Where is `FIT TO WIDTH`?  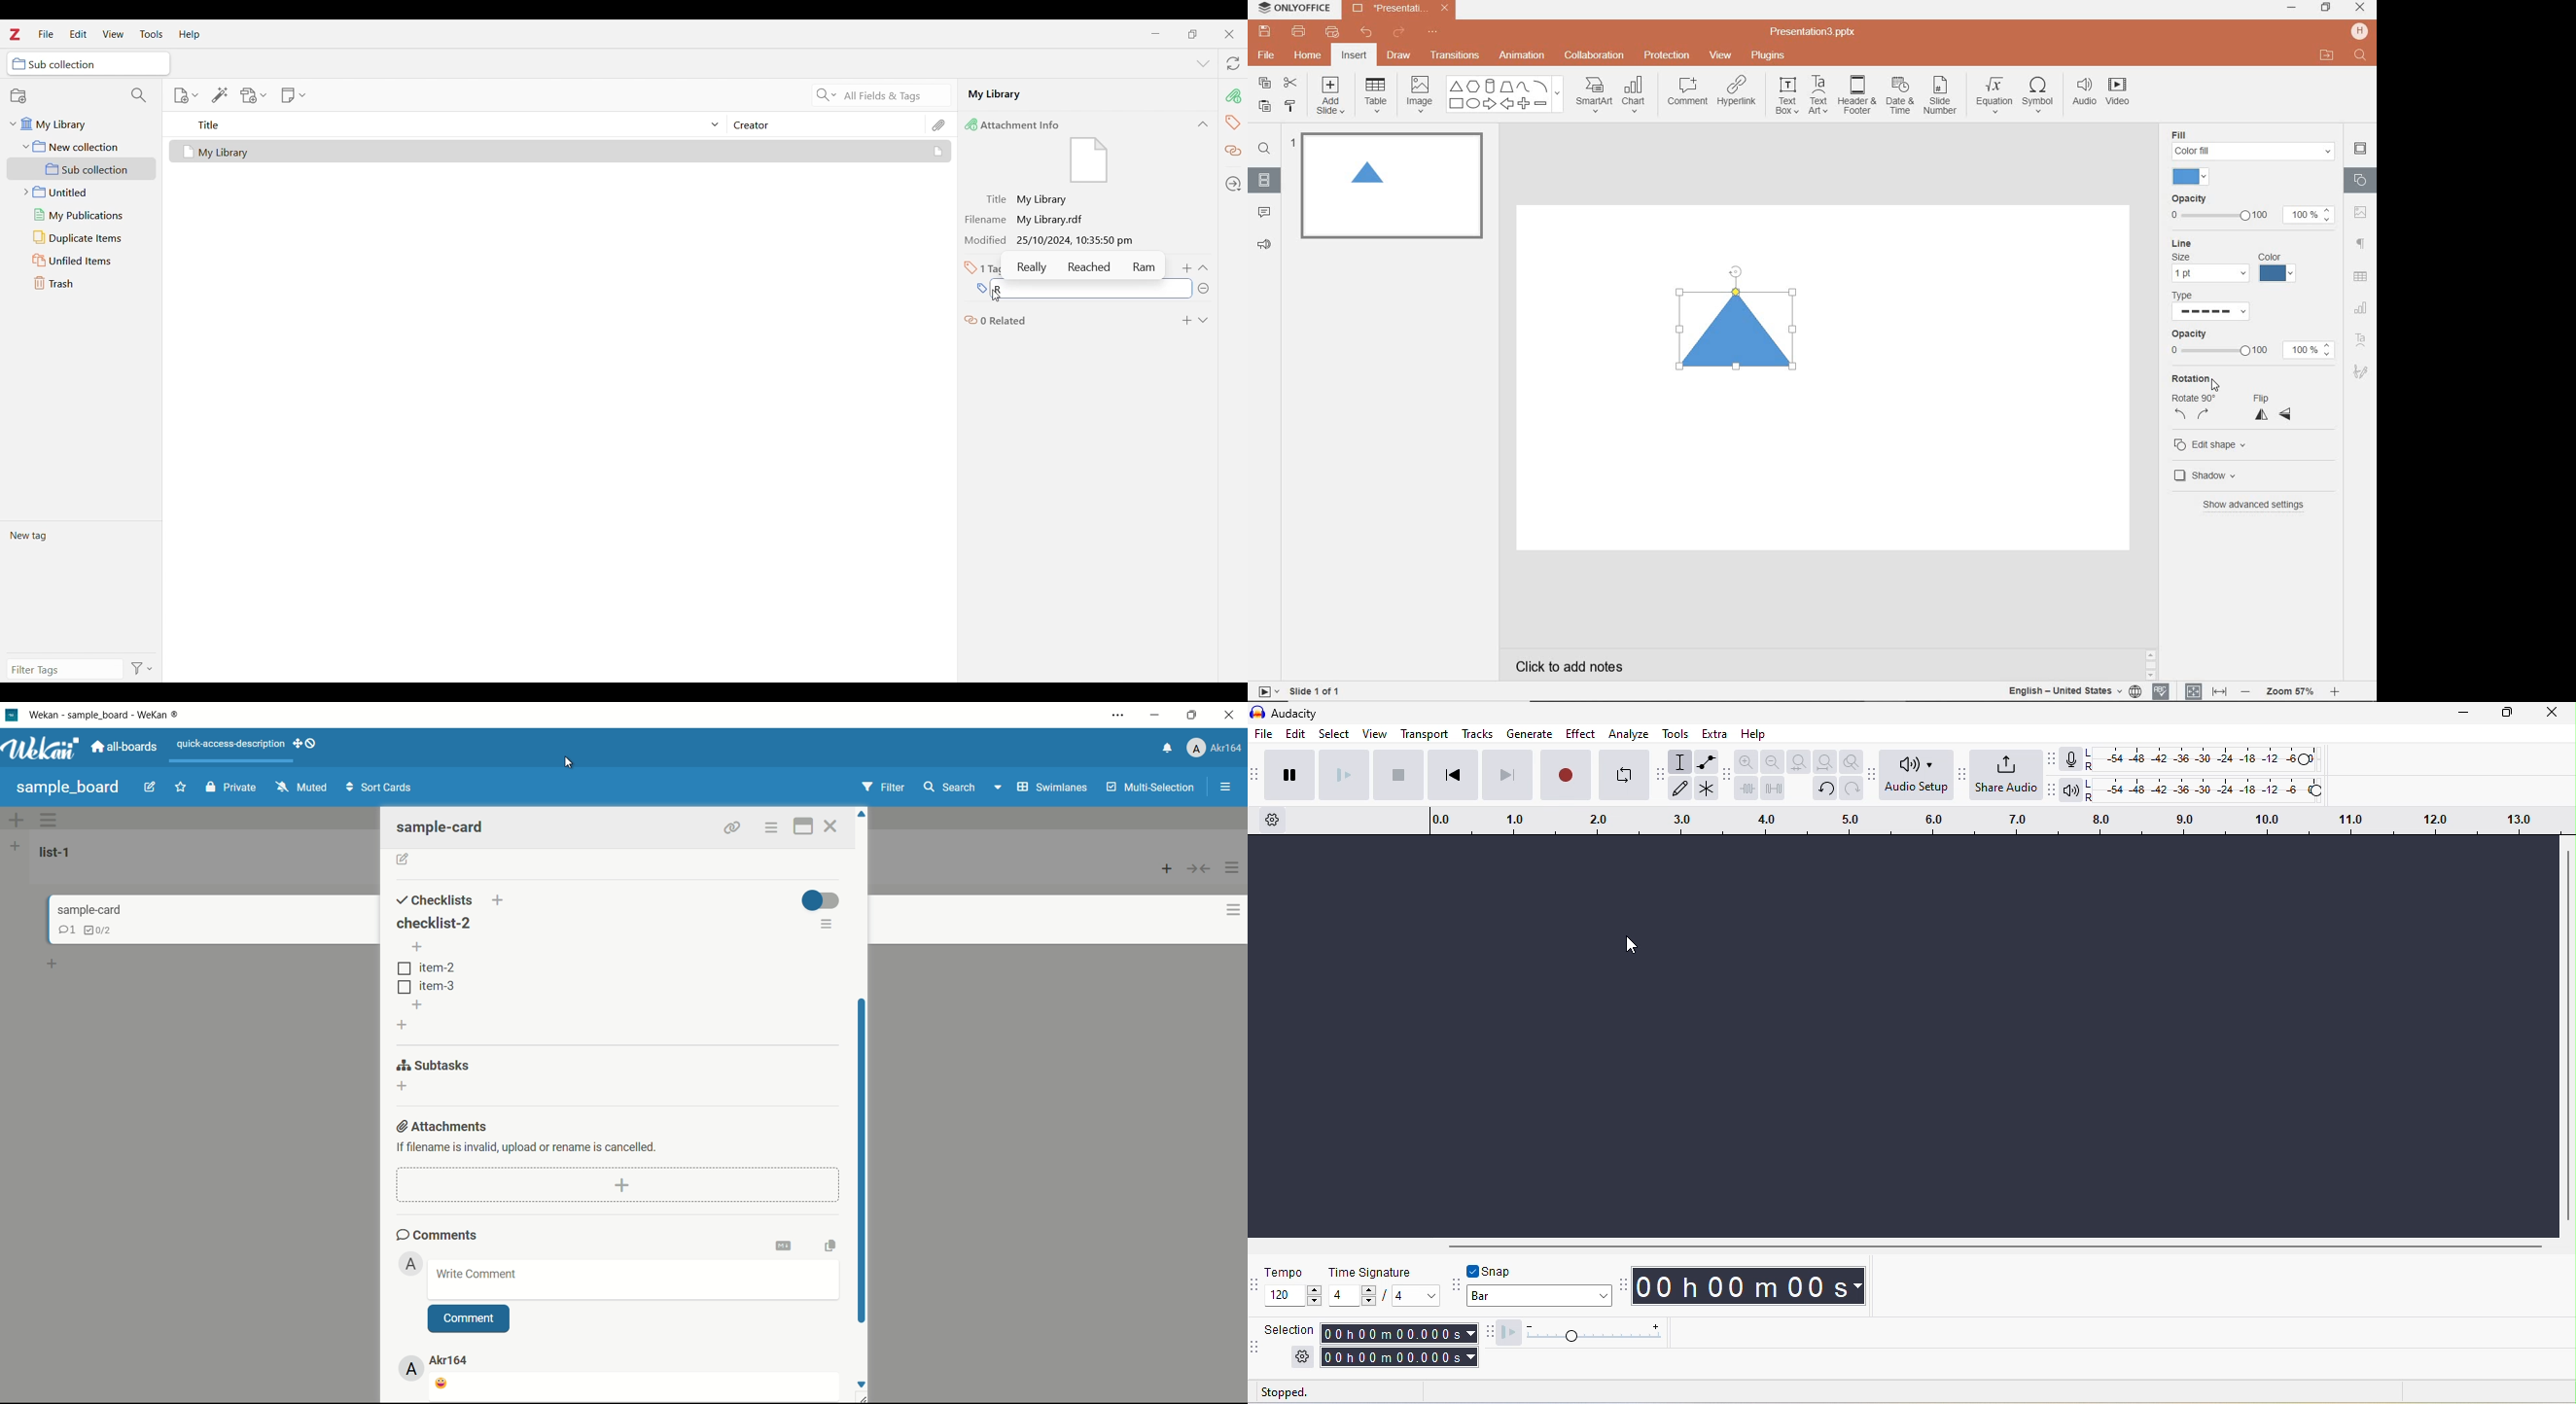
FIT TO WIDTH is located at coordinates (2219, 692).